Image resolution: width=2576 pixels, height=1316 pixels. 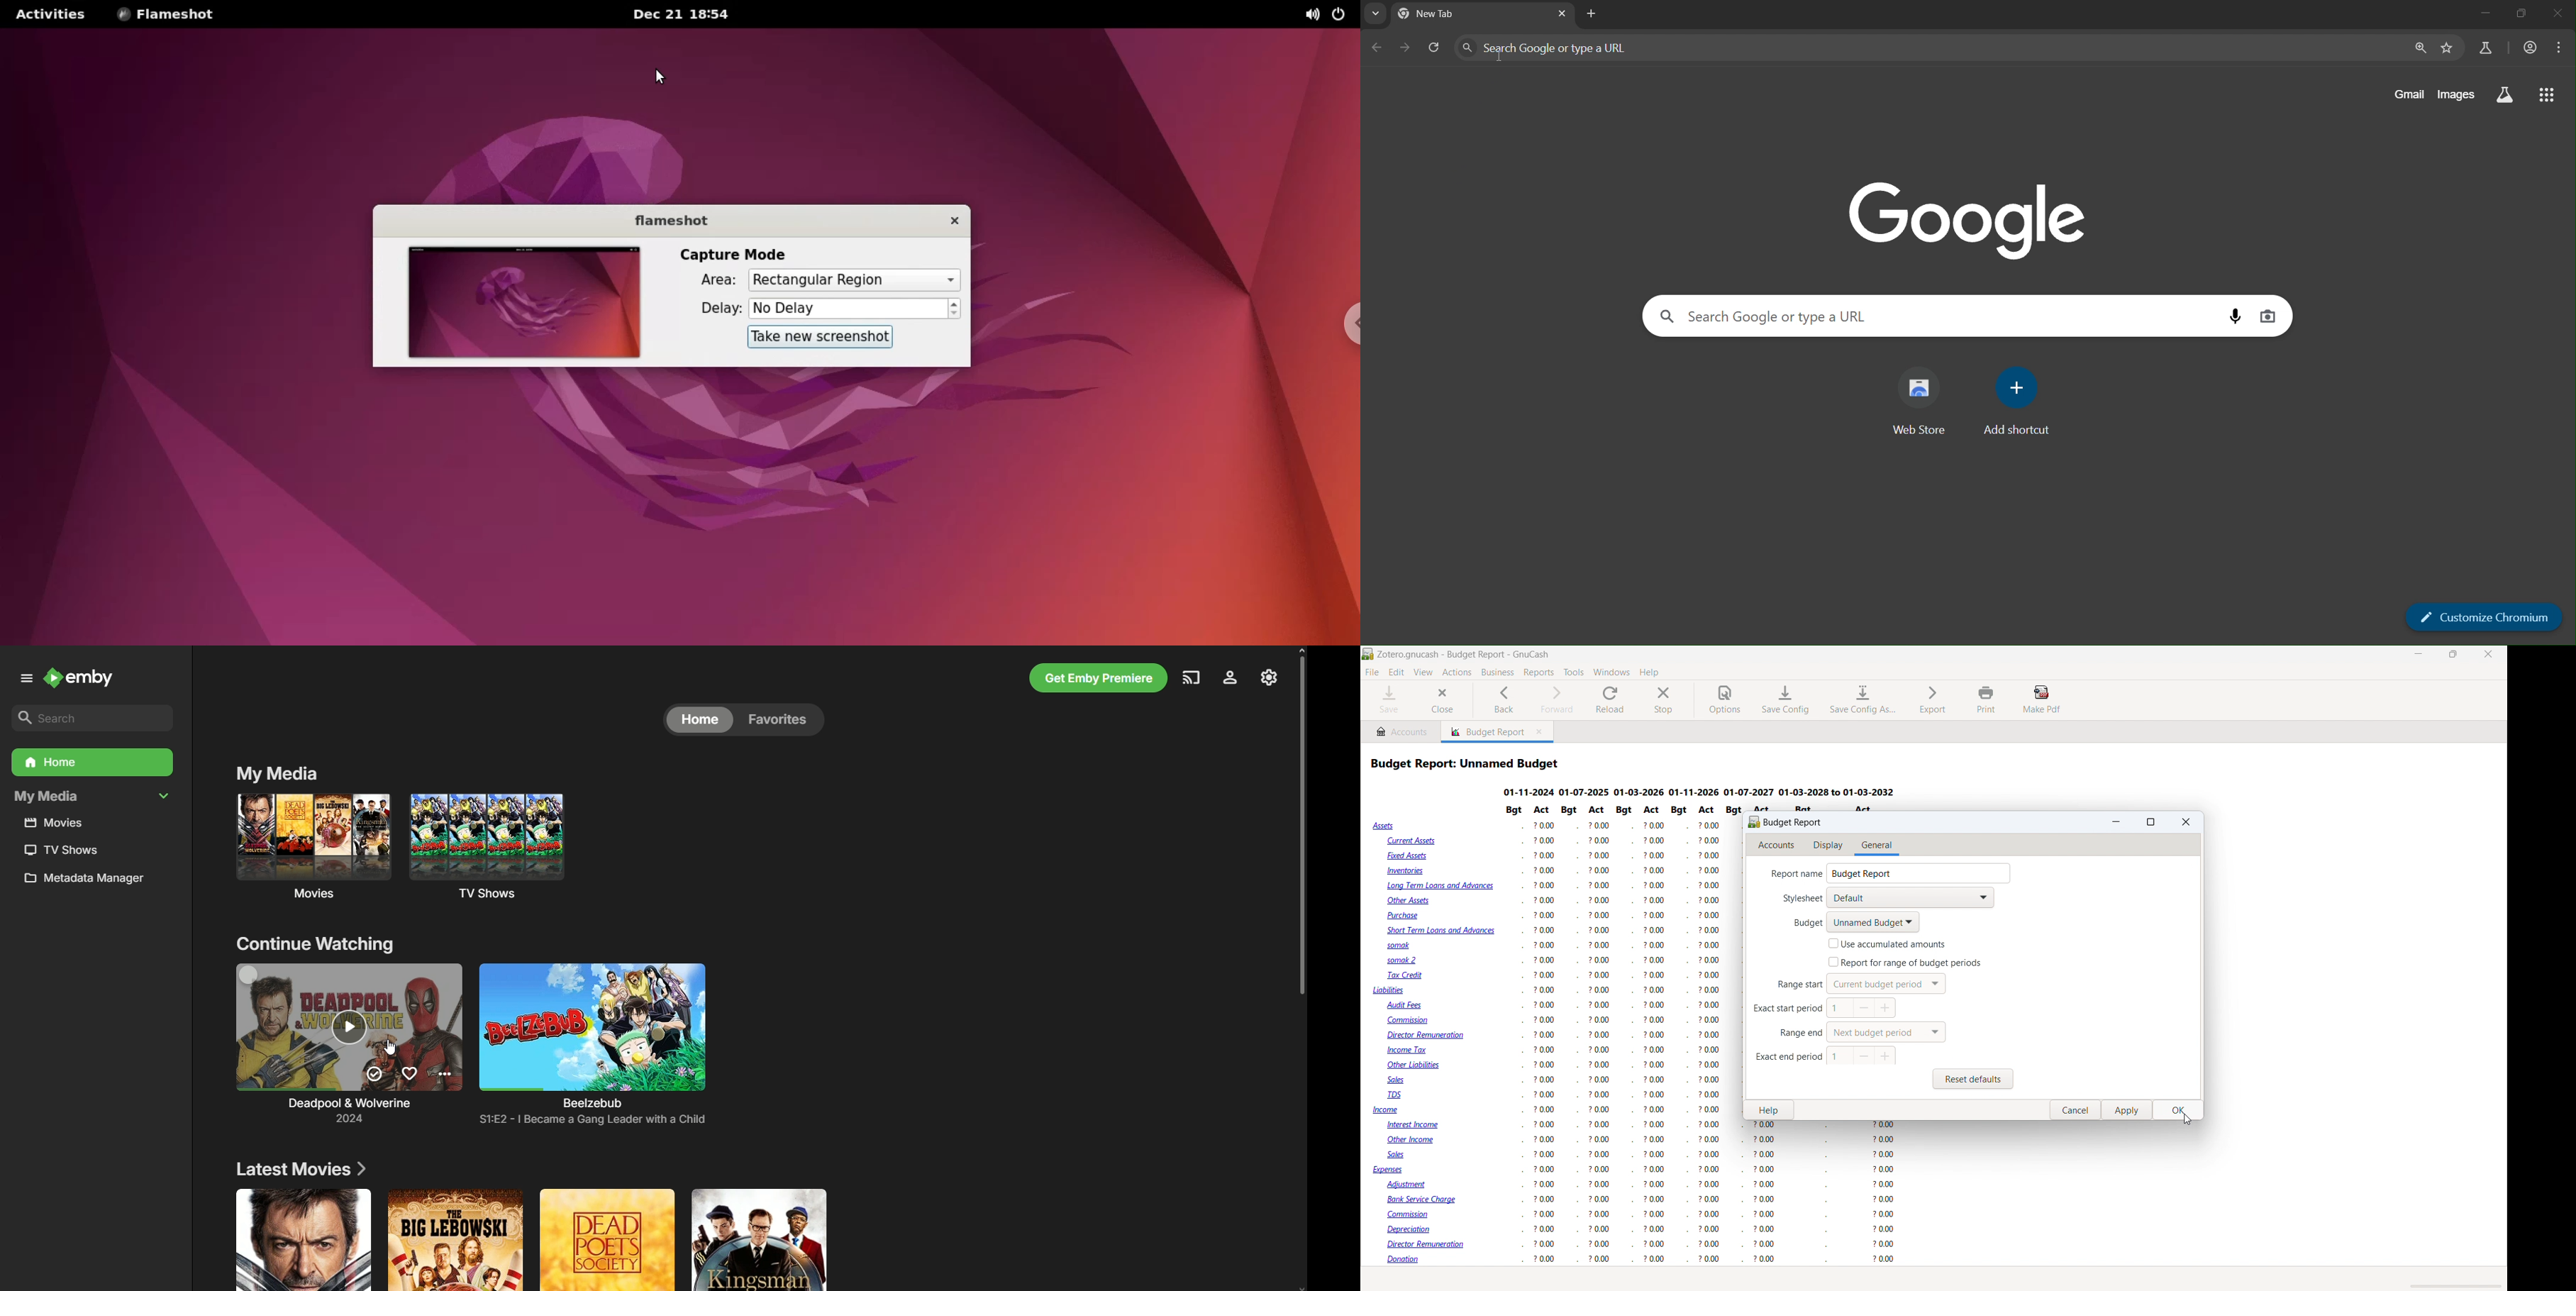 I want to click on search google or type a URL, so click(x=1776, y=317).